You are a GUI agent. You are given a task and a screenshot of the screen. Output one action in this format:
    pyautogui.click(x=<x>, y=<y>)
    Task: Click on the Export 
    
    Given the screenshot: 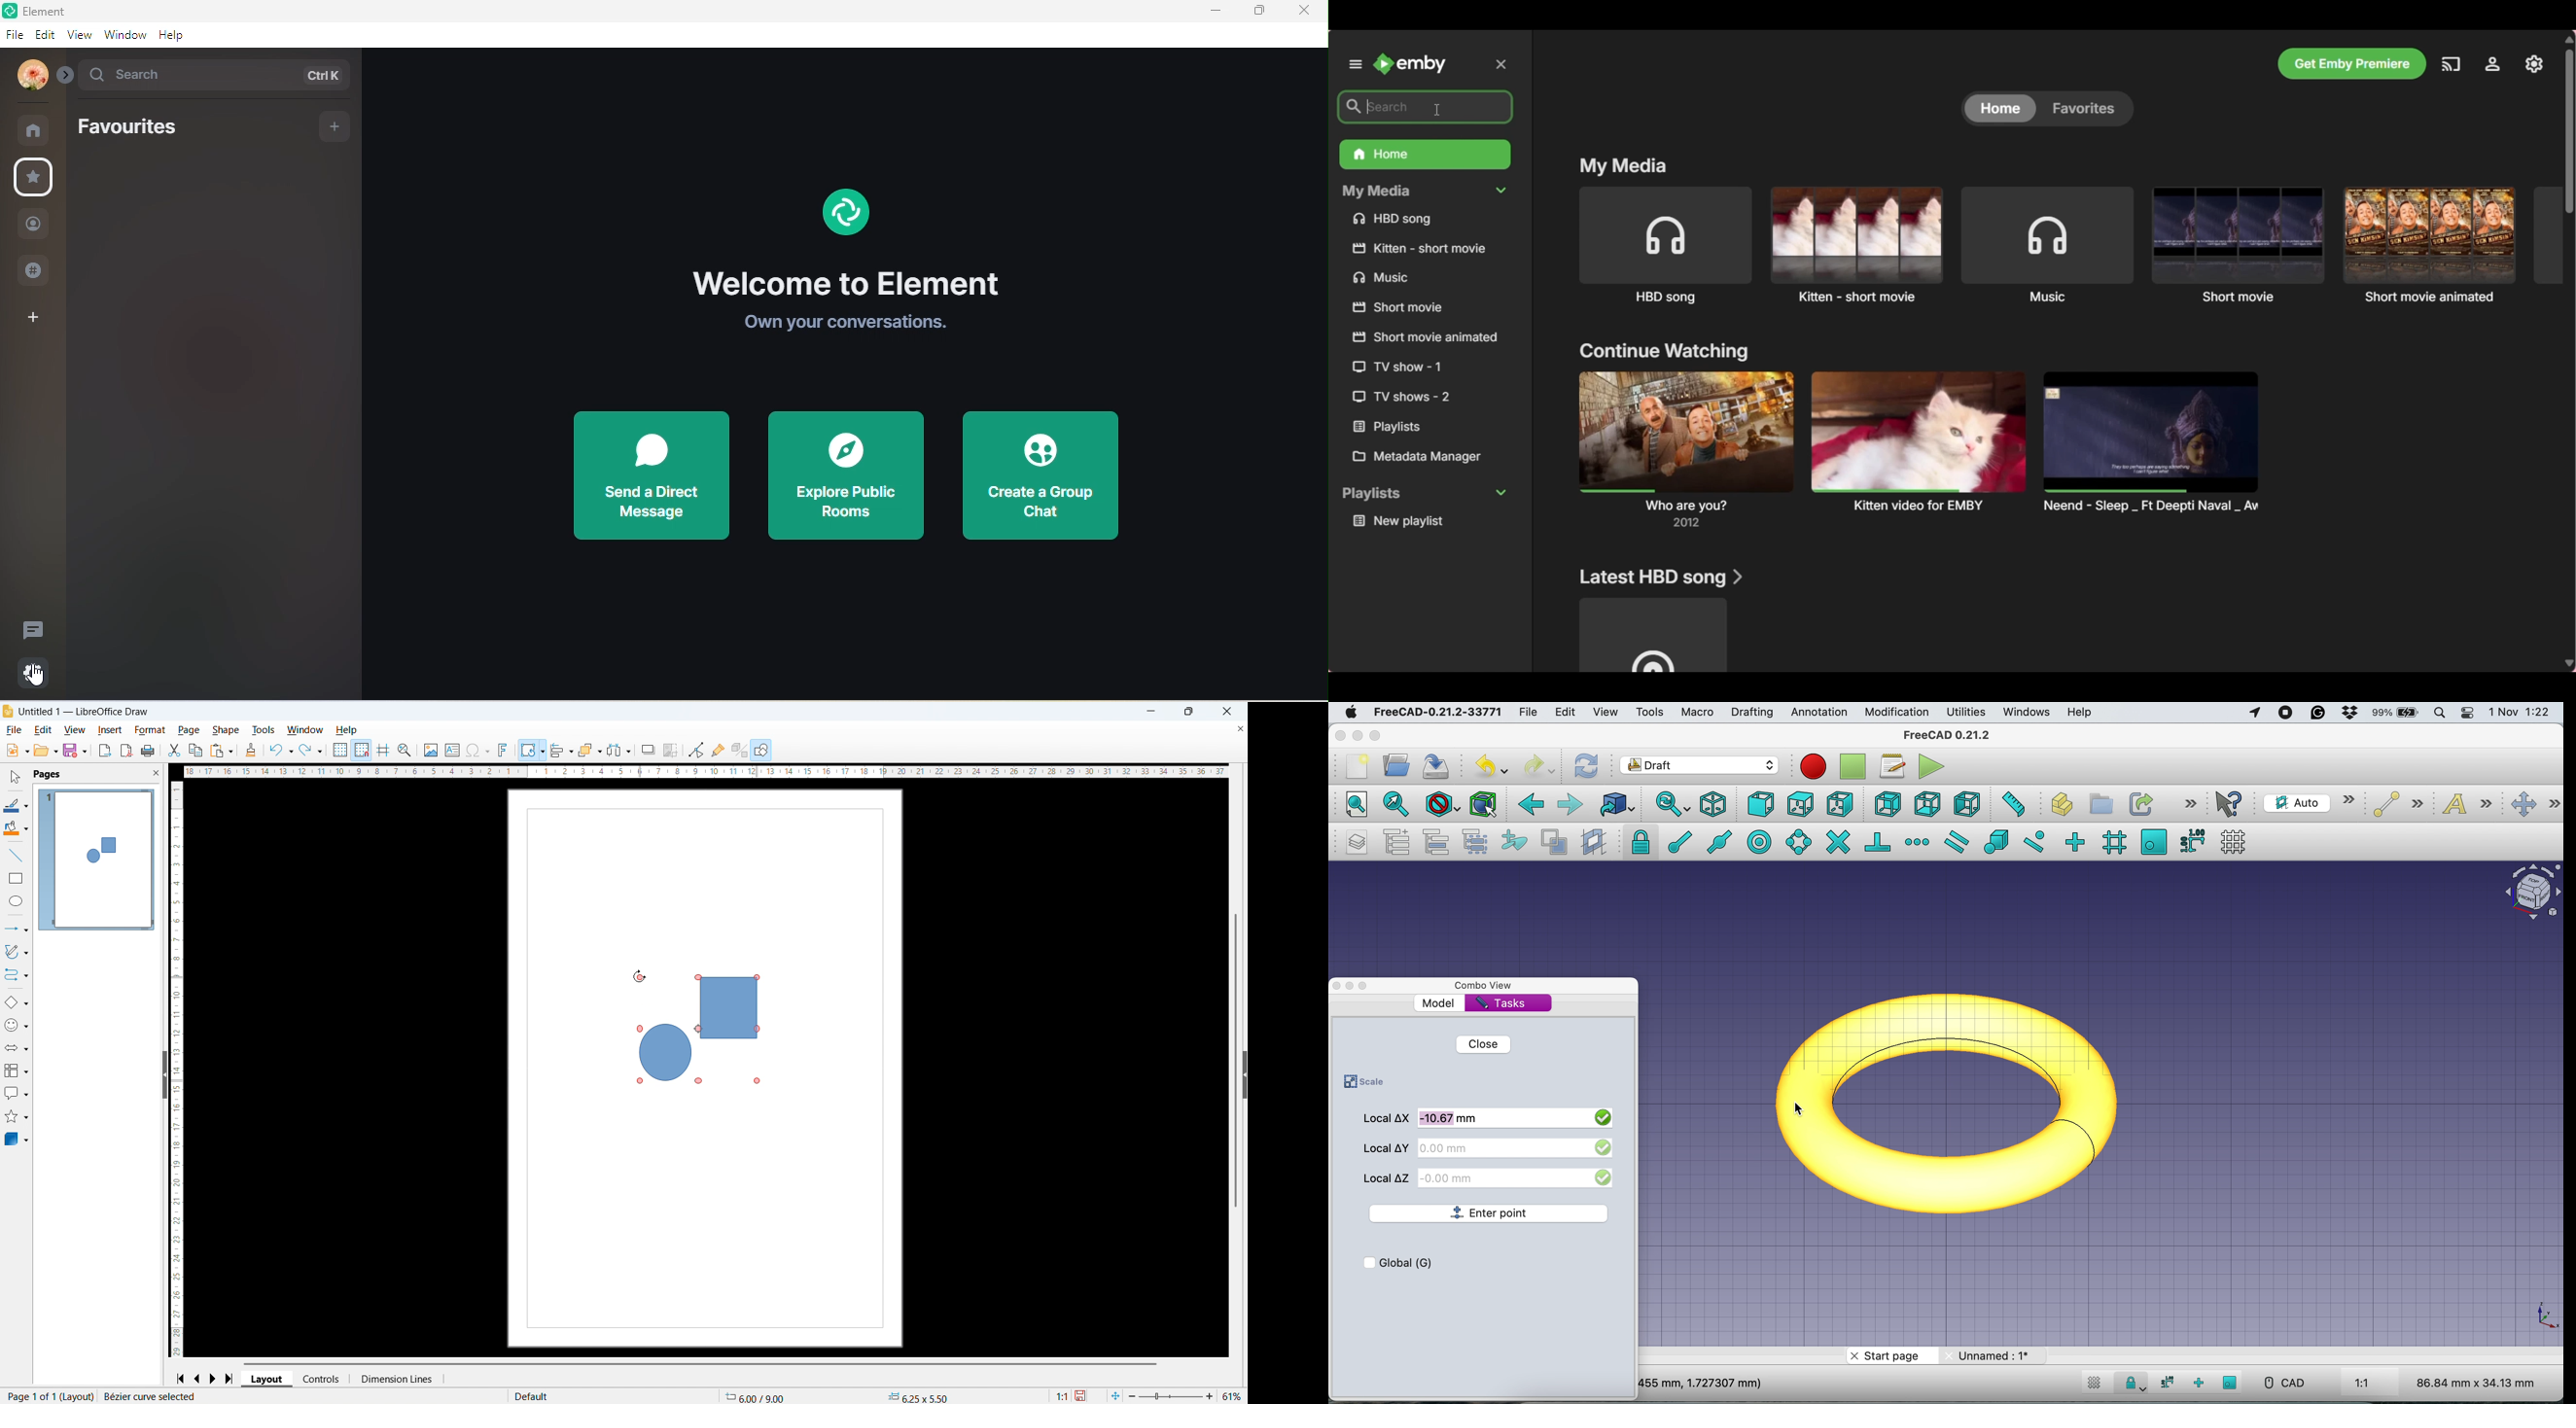 What is the action you would take?
    pyautogui.click(x=104, y=751)
    